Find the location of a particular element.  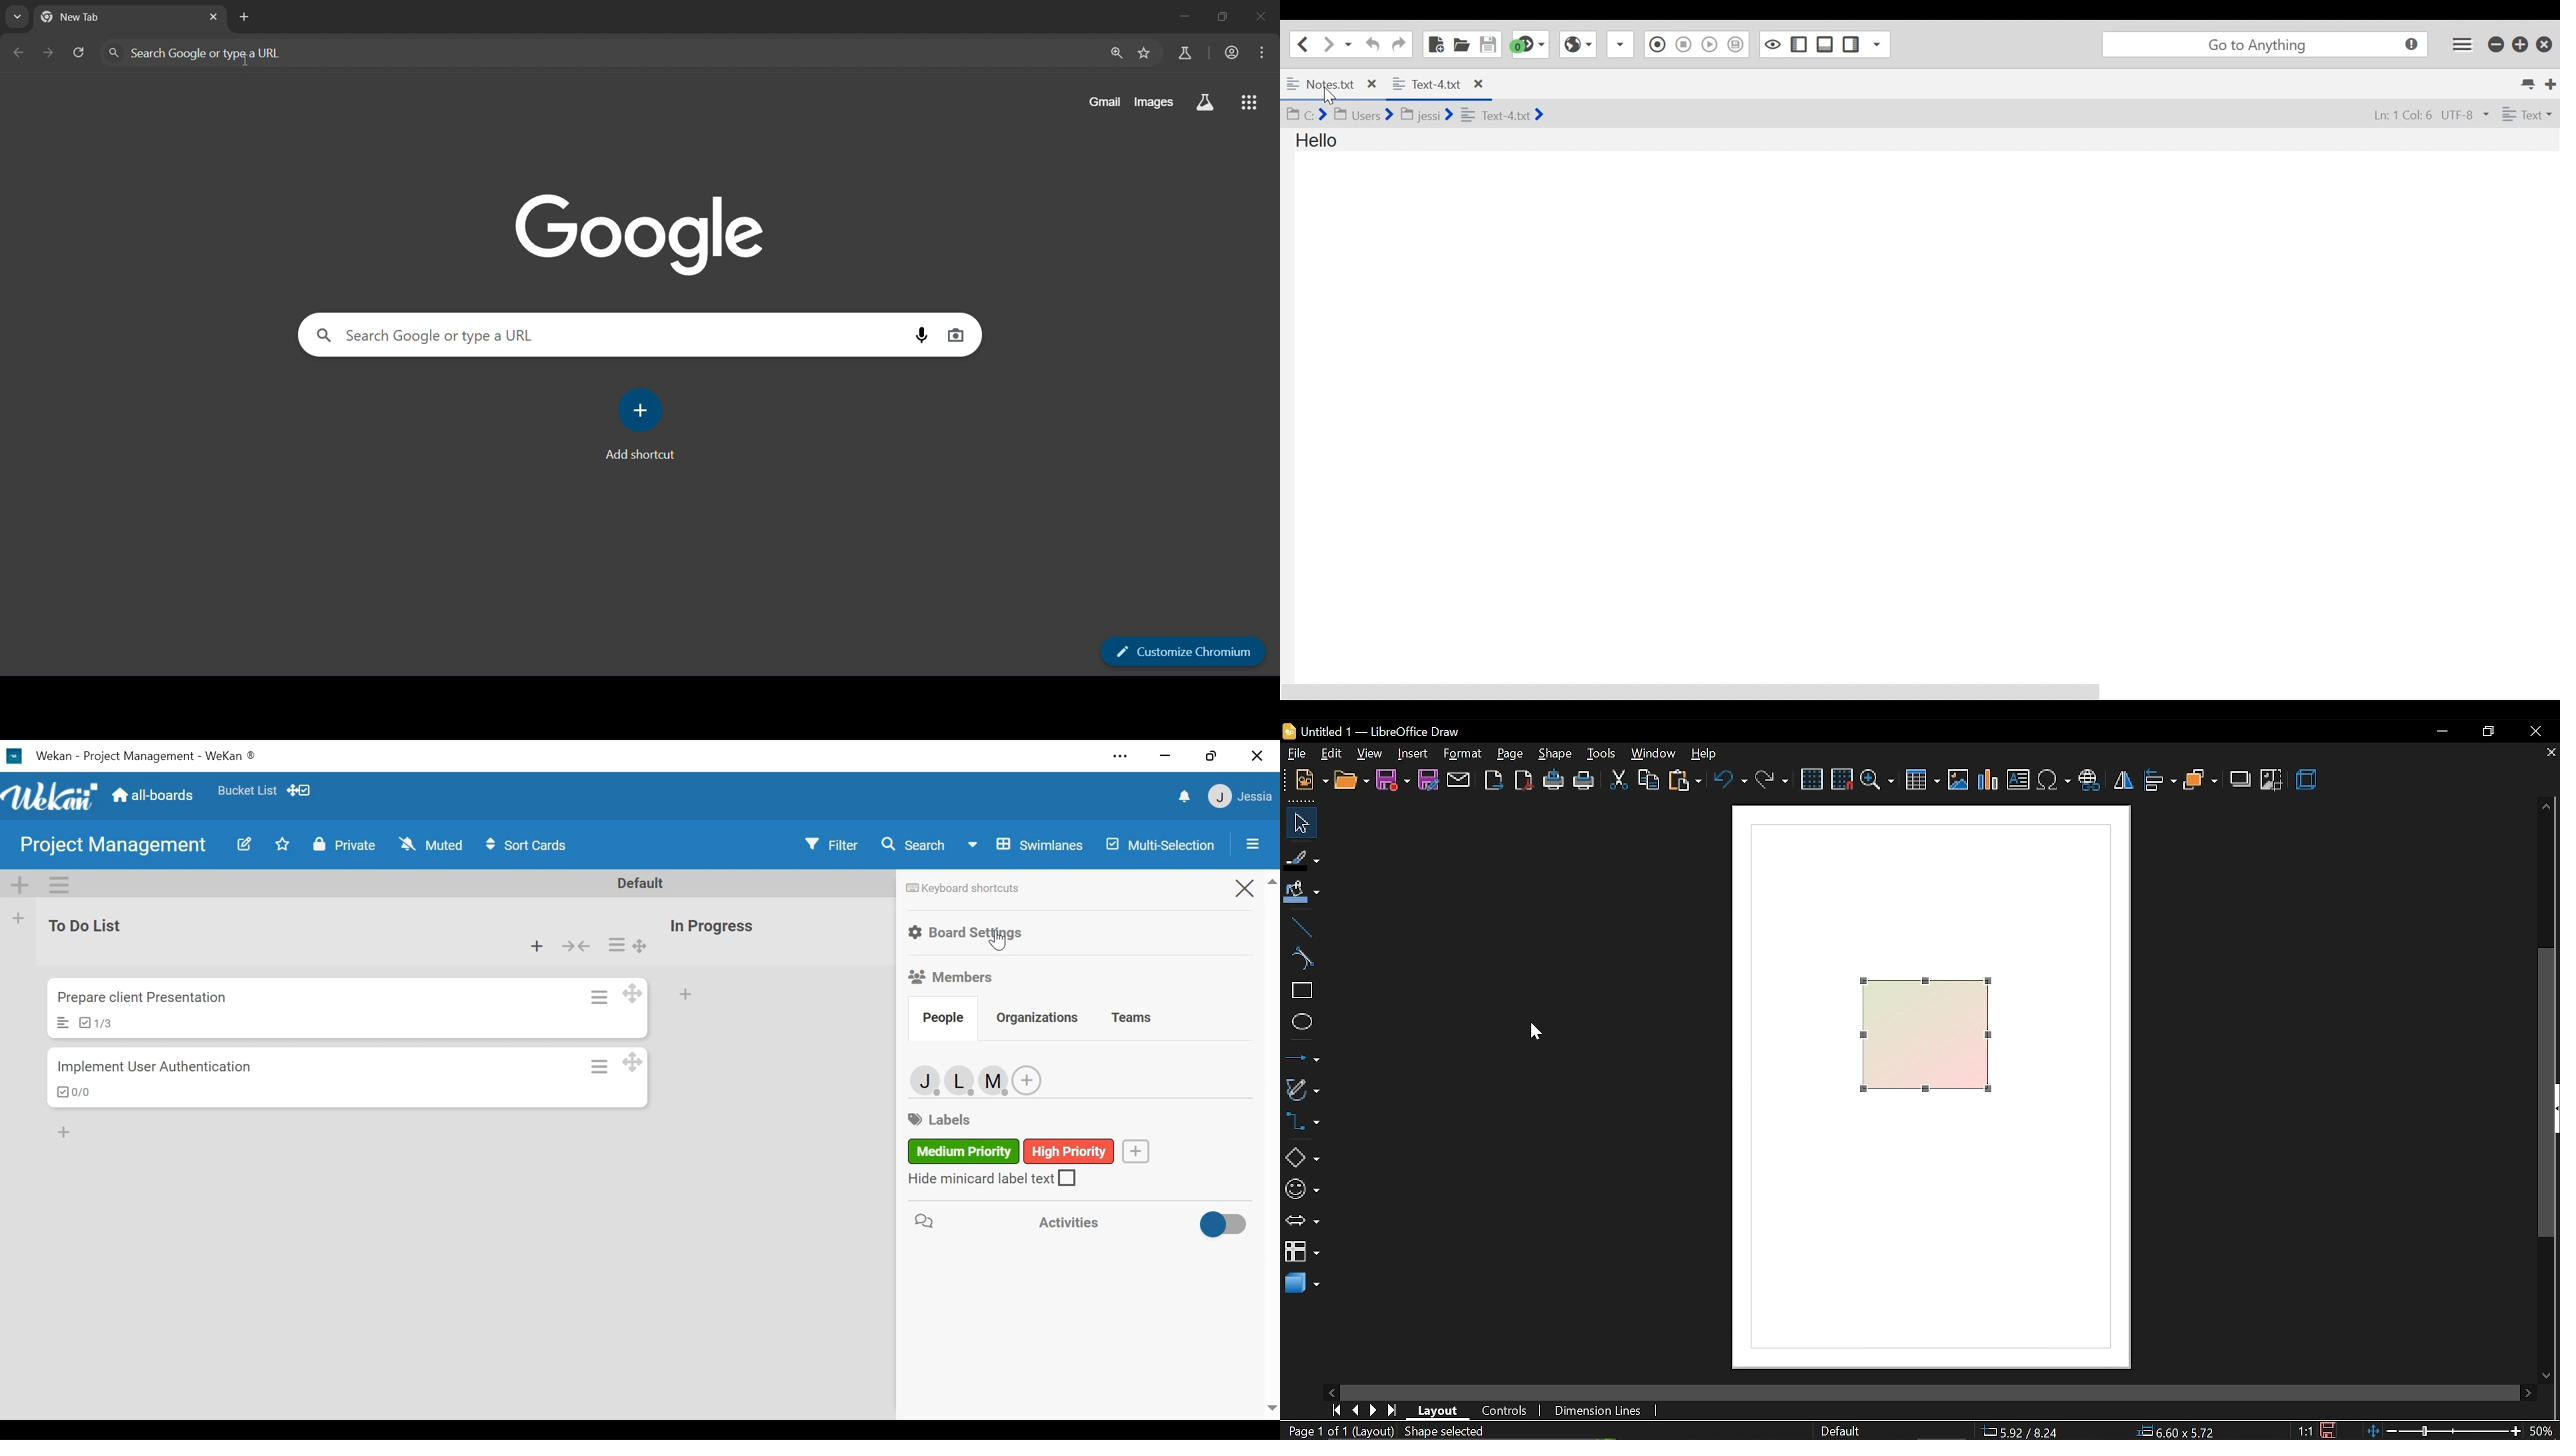

Favorite is located at coordinates (247, 791).